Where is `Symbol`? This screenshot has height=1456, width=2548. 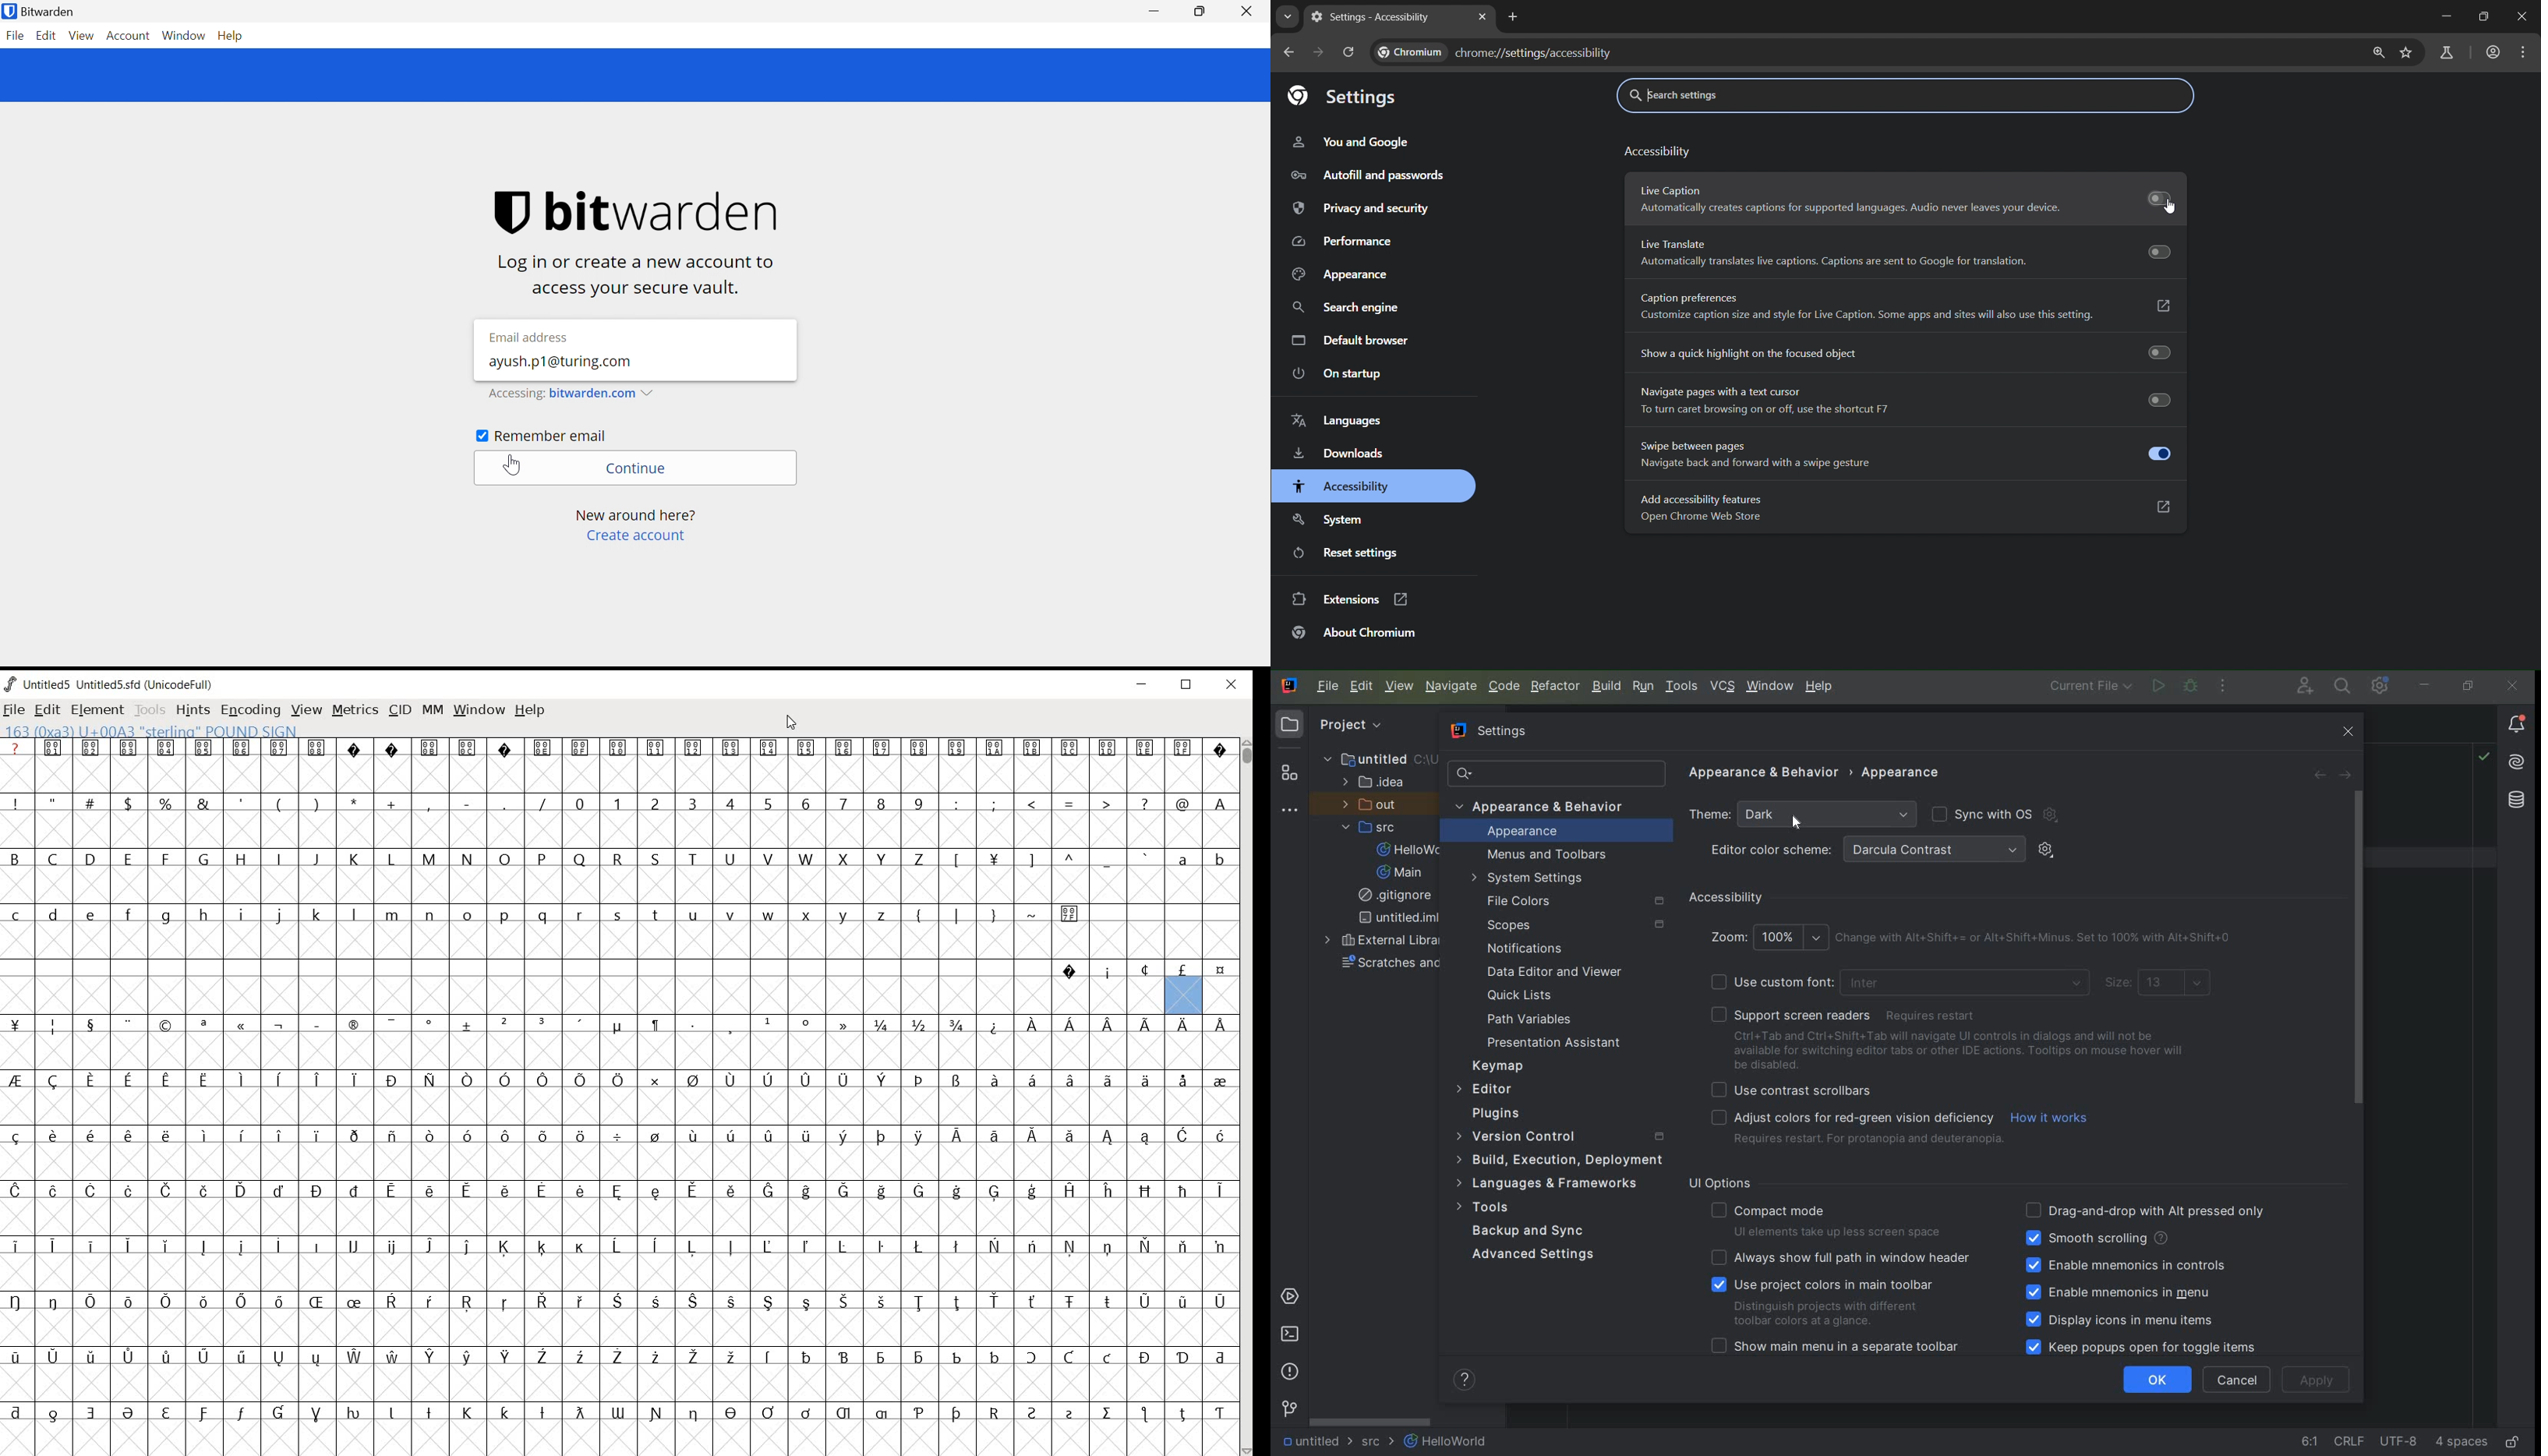 Symbol is located at coordinates (278, 1189).